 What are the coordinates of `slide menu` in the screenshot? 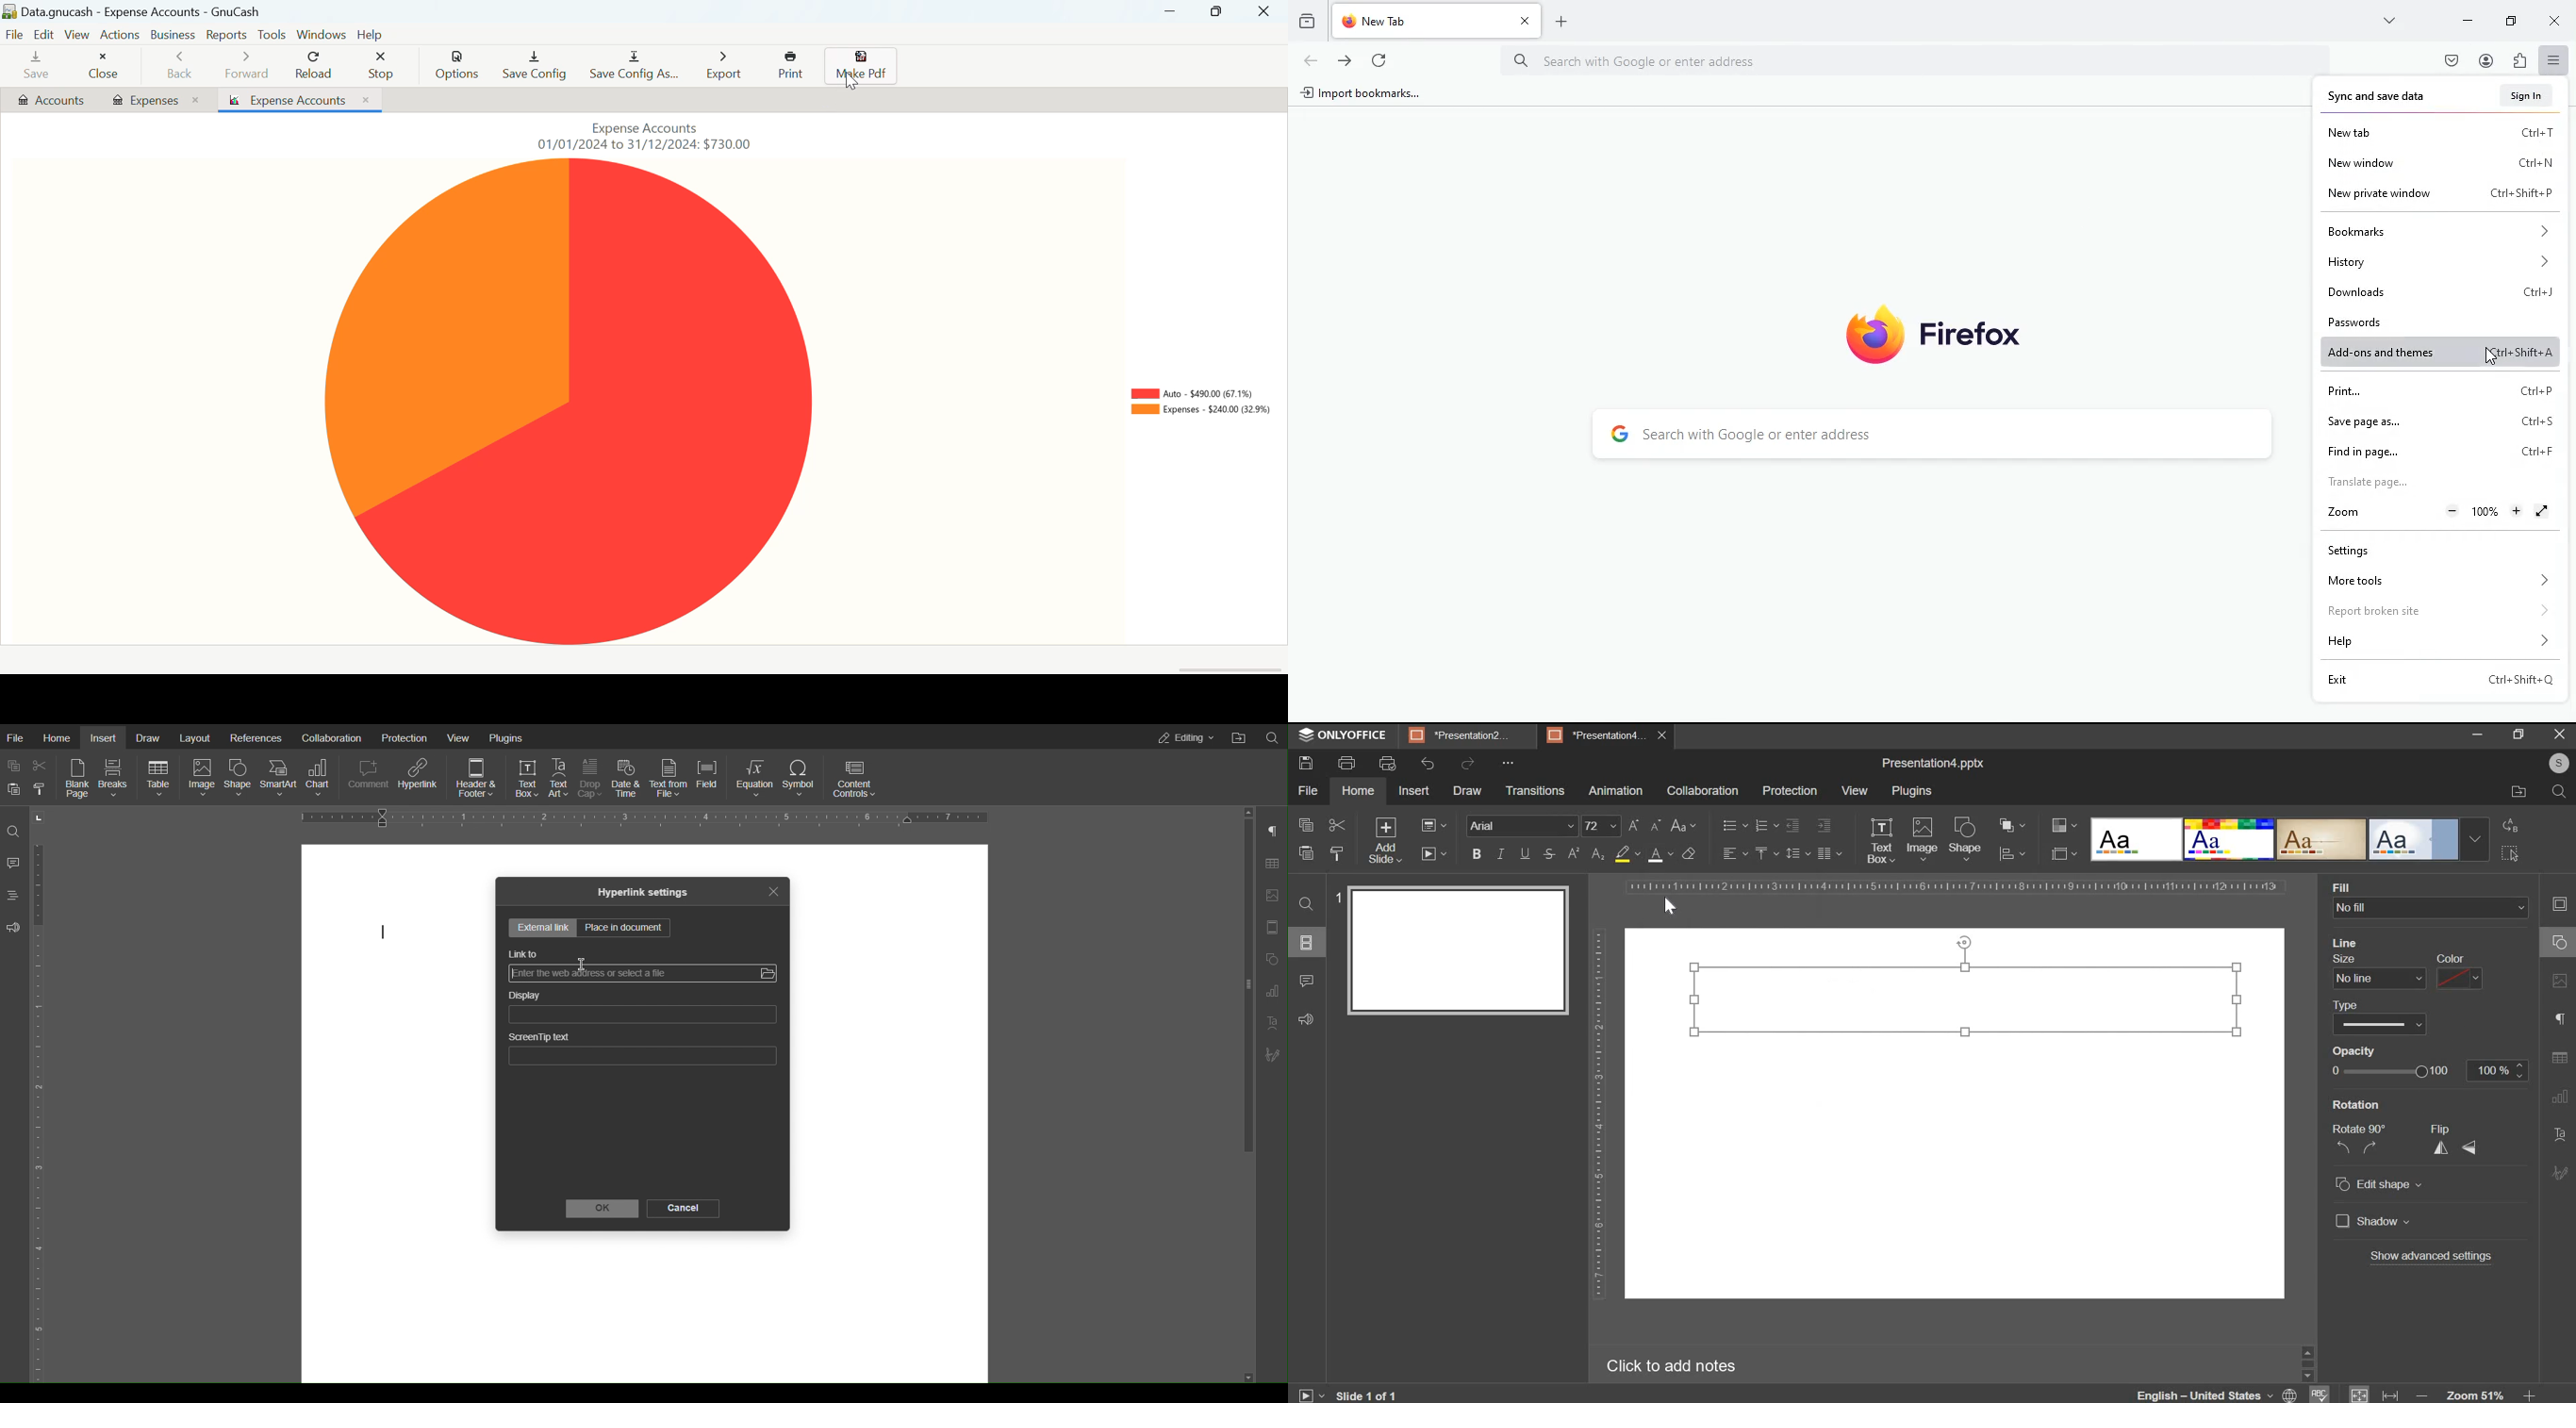 It's located at (1306, 942).